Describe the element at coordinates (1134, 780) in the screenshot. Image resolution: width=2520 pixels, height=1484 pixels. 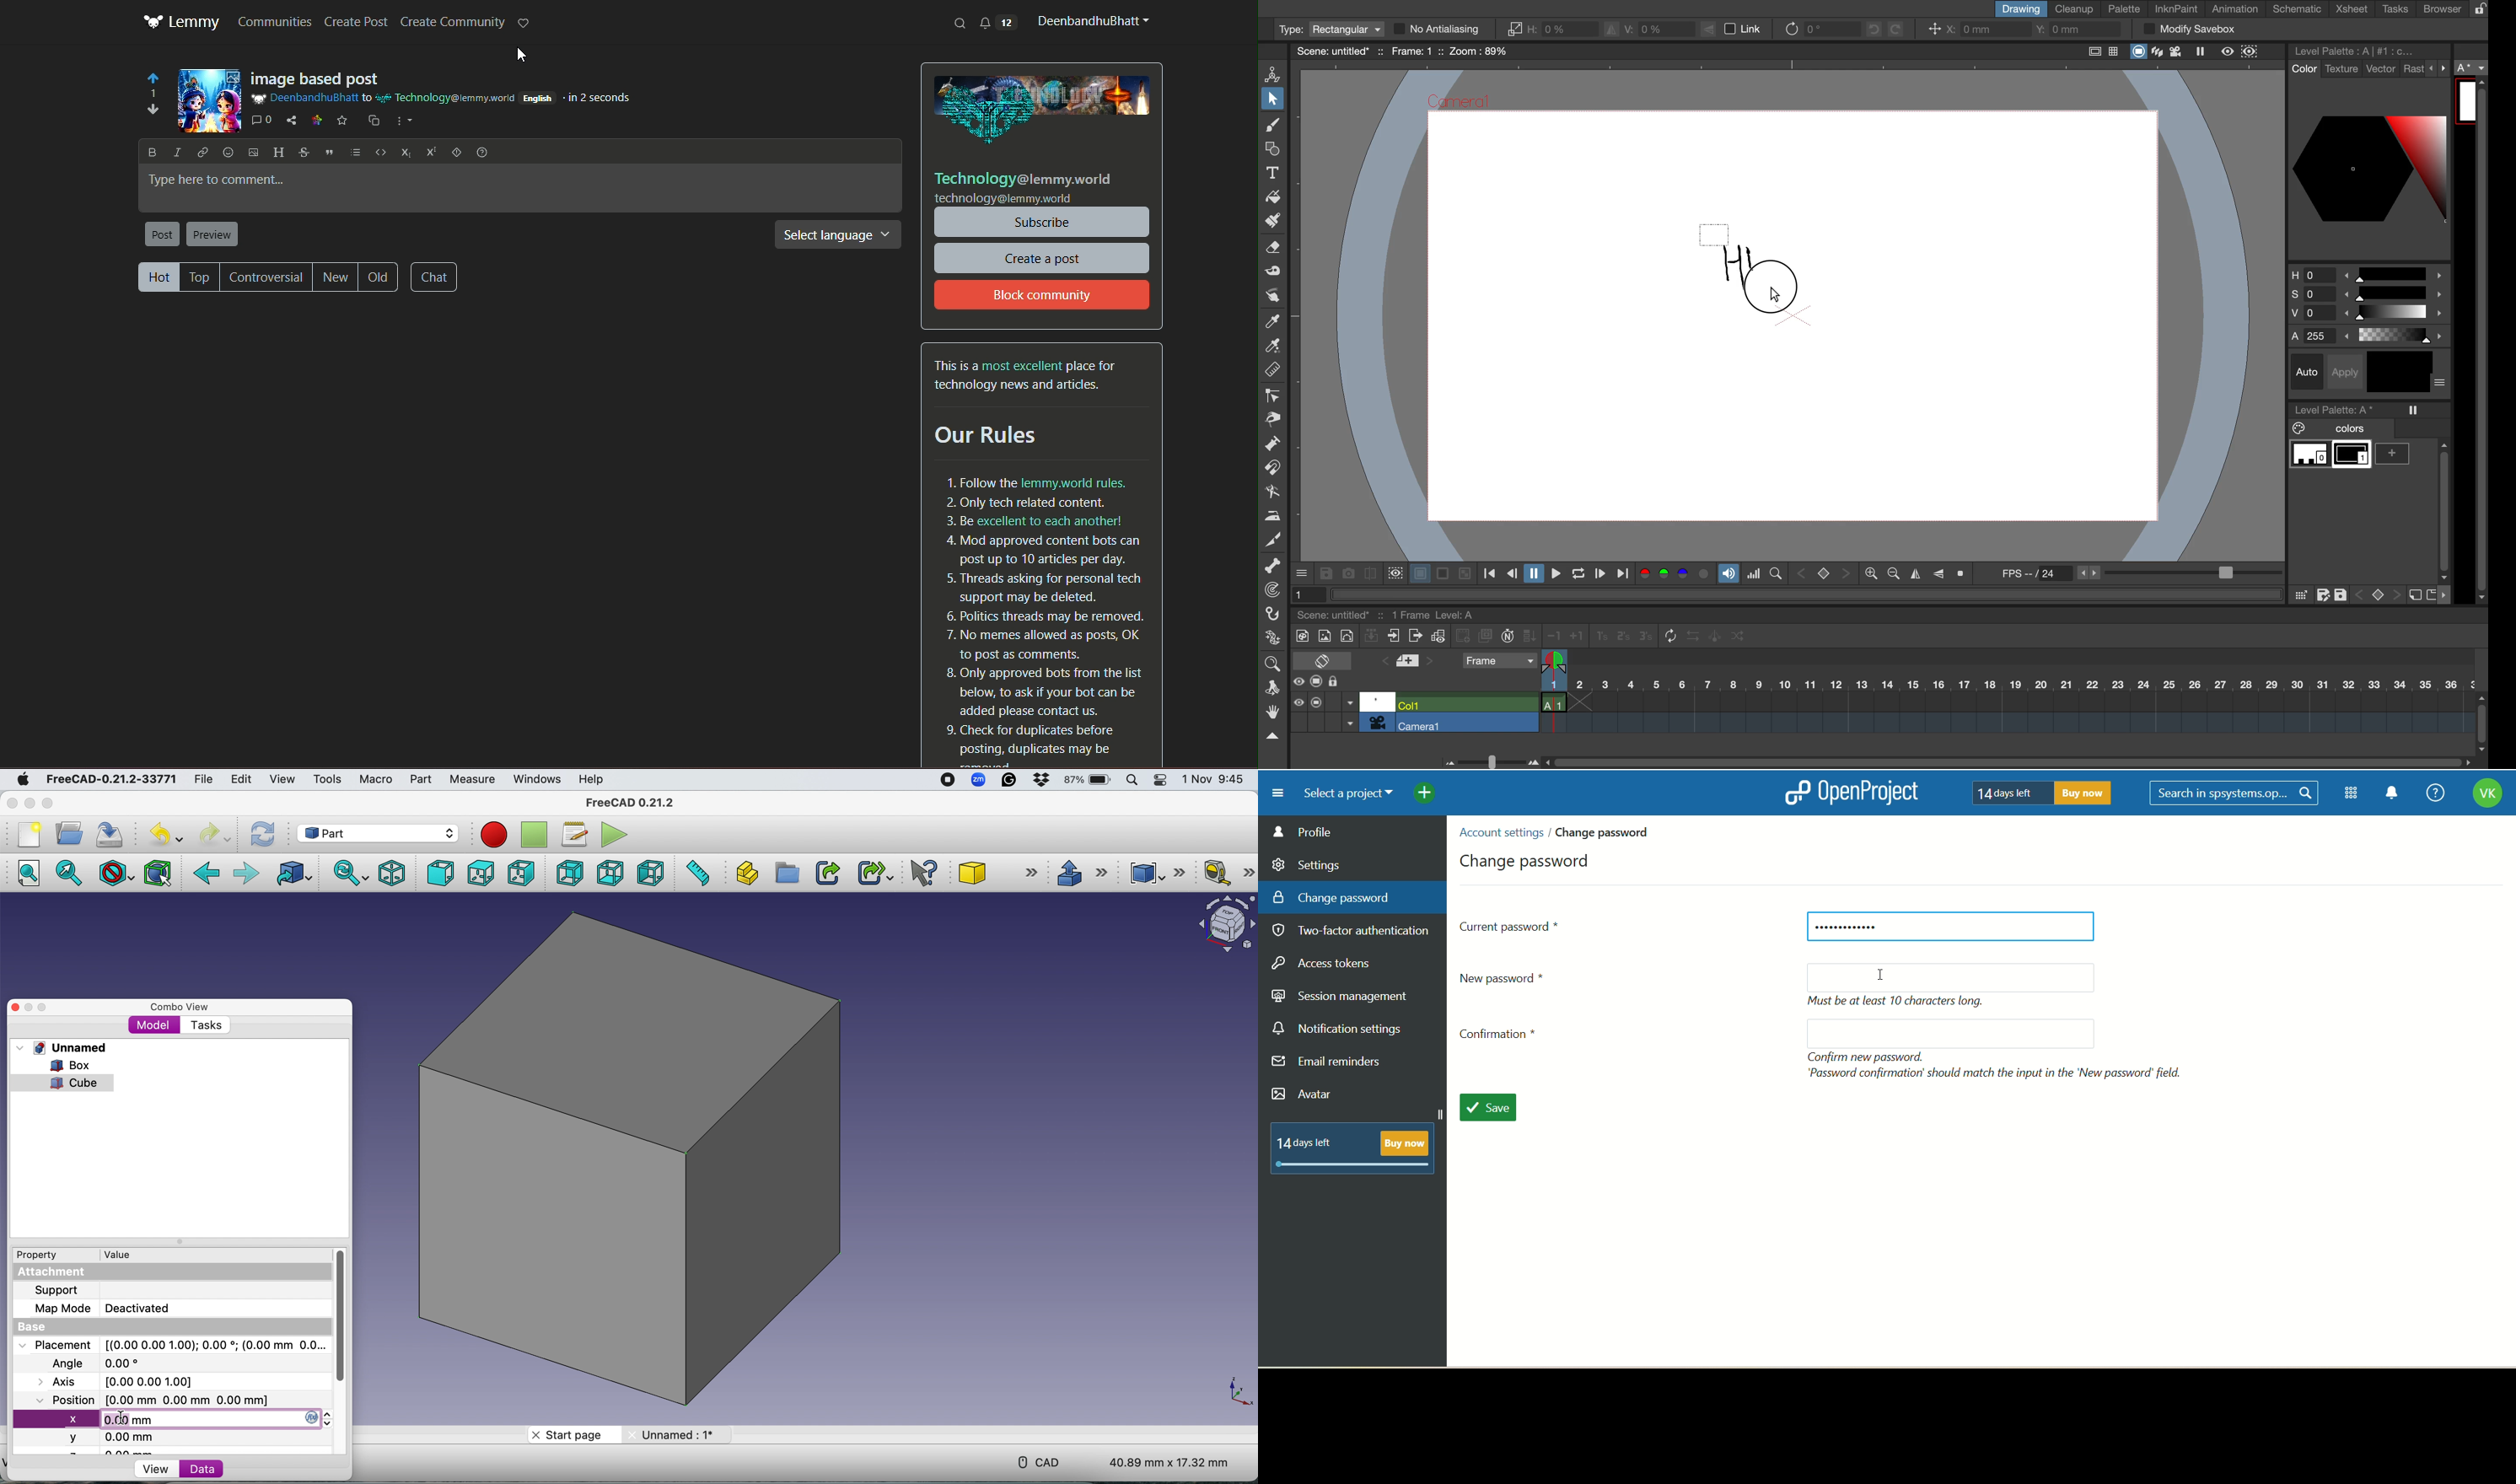
I see `Spotlight search` at that location.